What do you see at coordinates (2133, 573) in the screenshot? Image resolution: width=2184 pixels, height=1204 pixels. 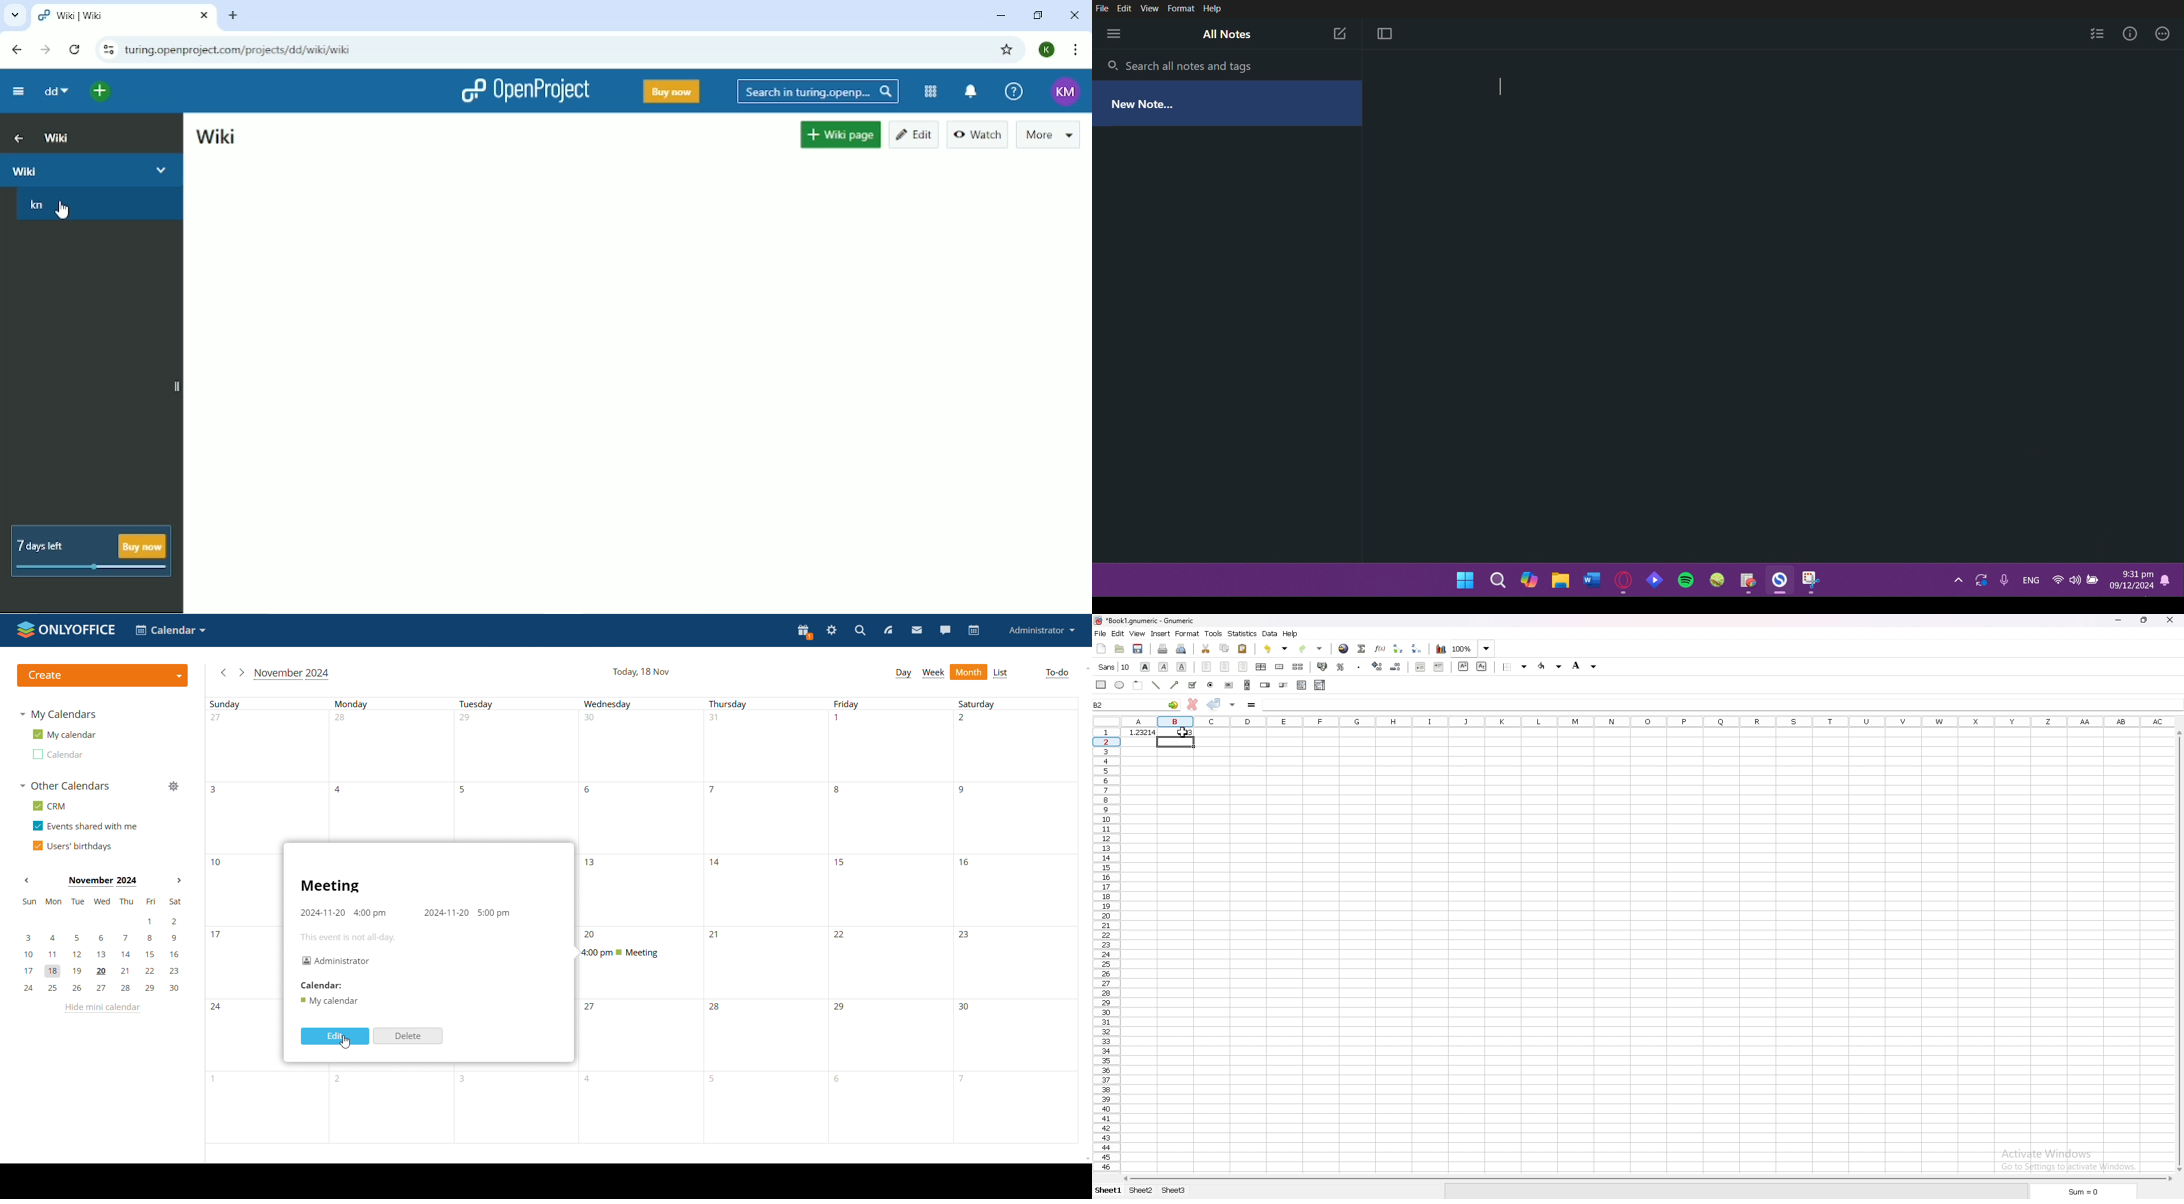 I see `9.31 pm` at bounding box center [2133, 573].